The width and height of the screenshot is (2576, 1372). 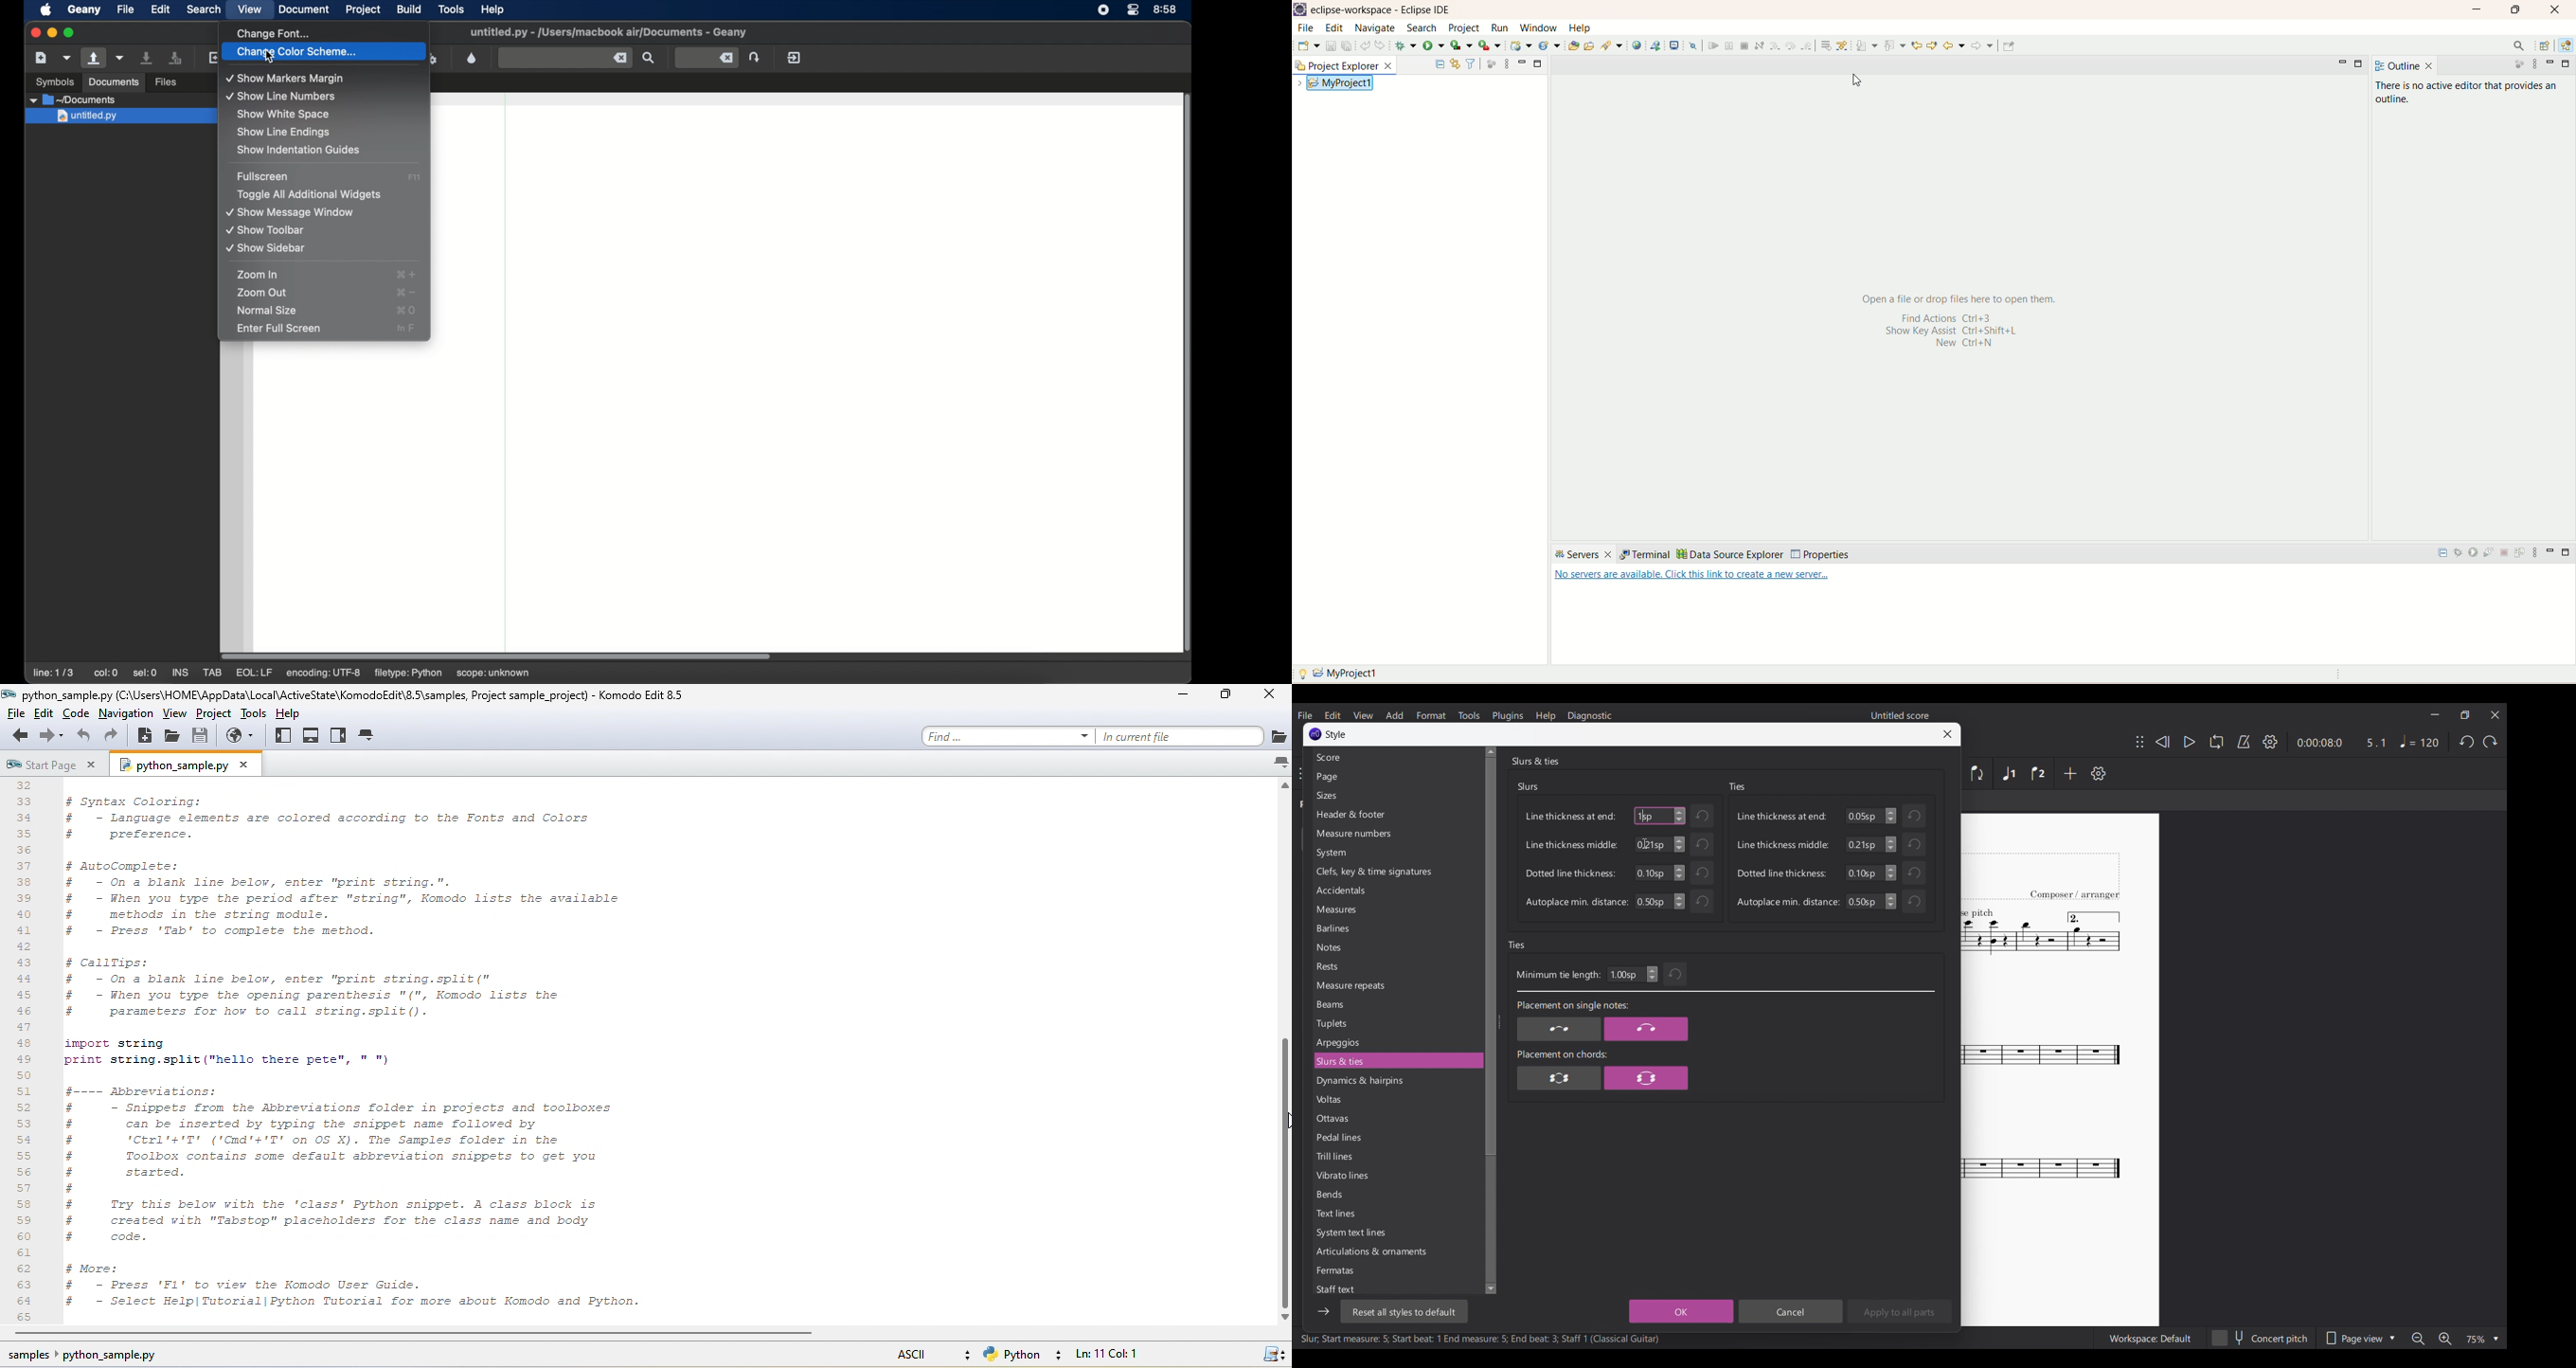 What do you see at coordinates (2244, 742) in the screenshot?
I see `Metronome` at bounding box center [2244, 742].